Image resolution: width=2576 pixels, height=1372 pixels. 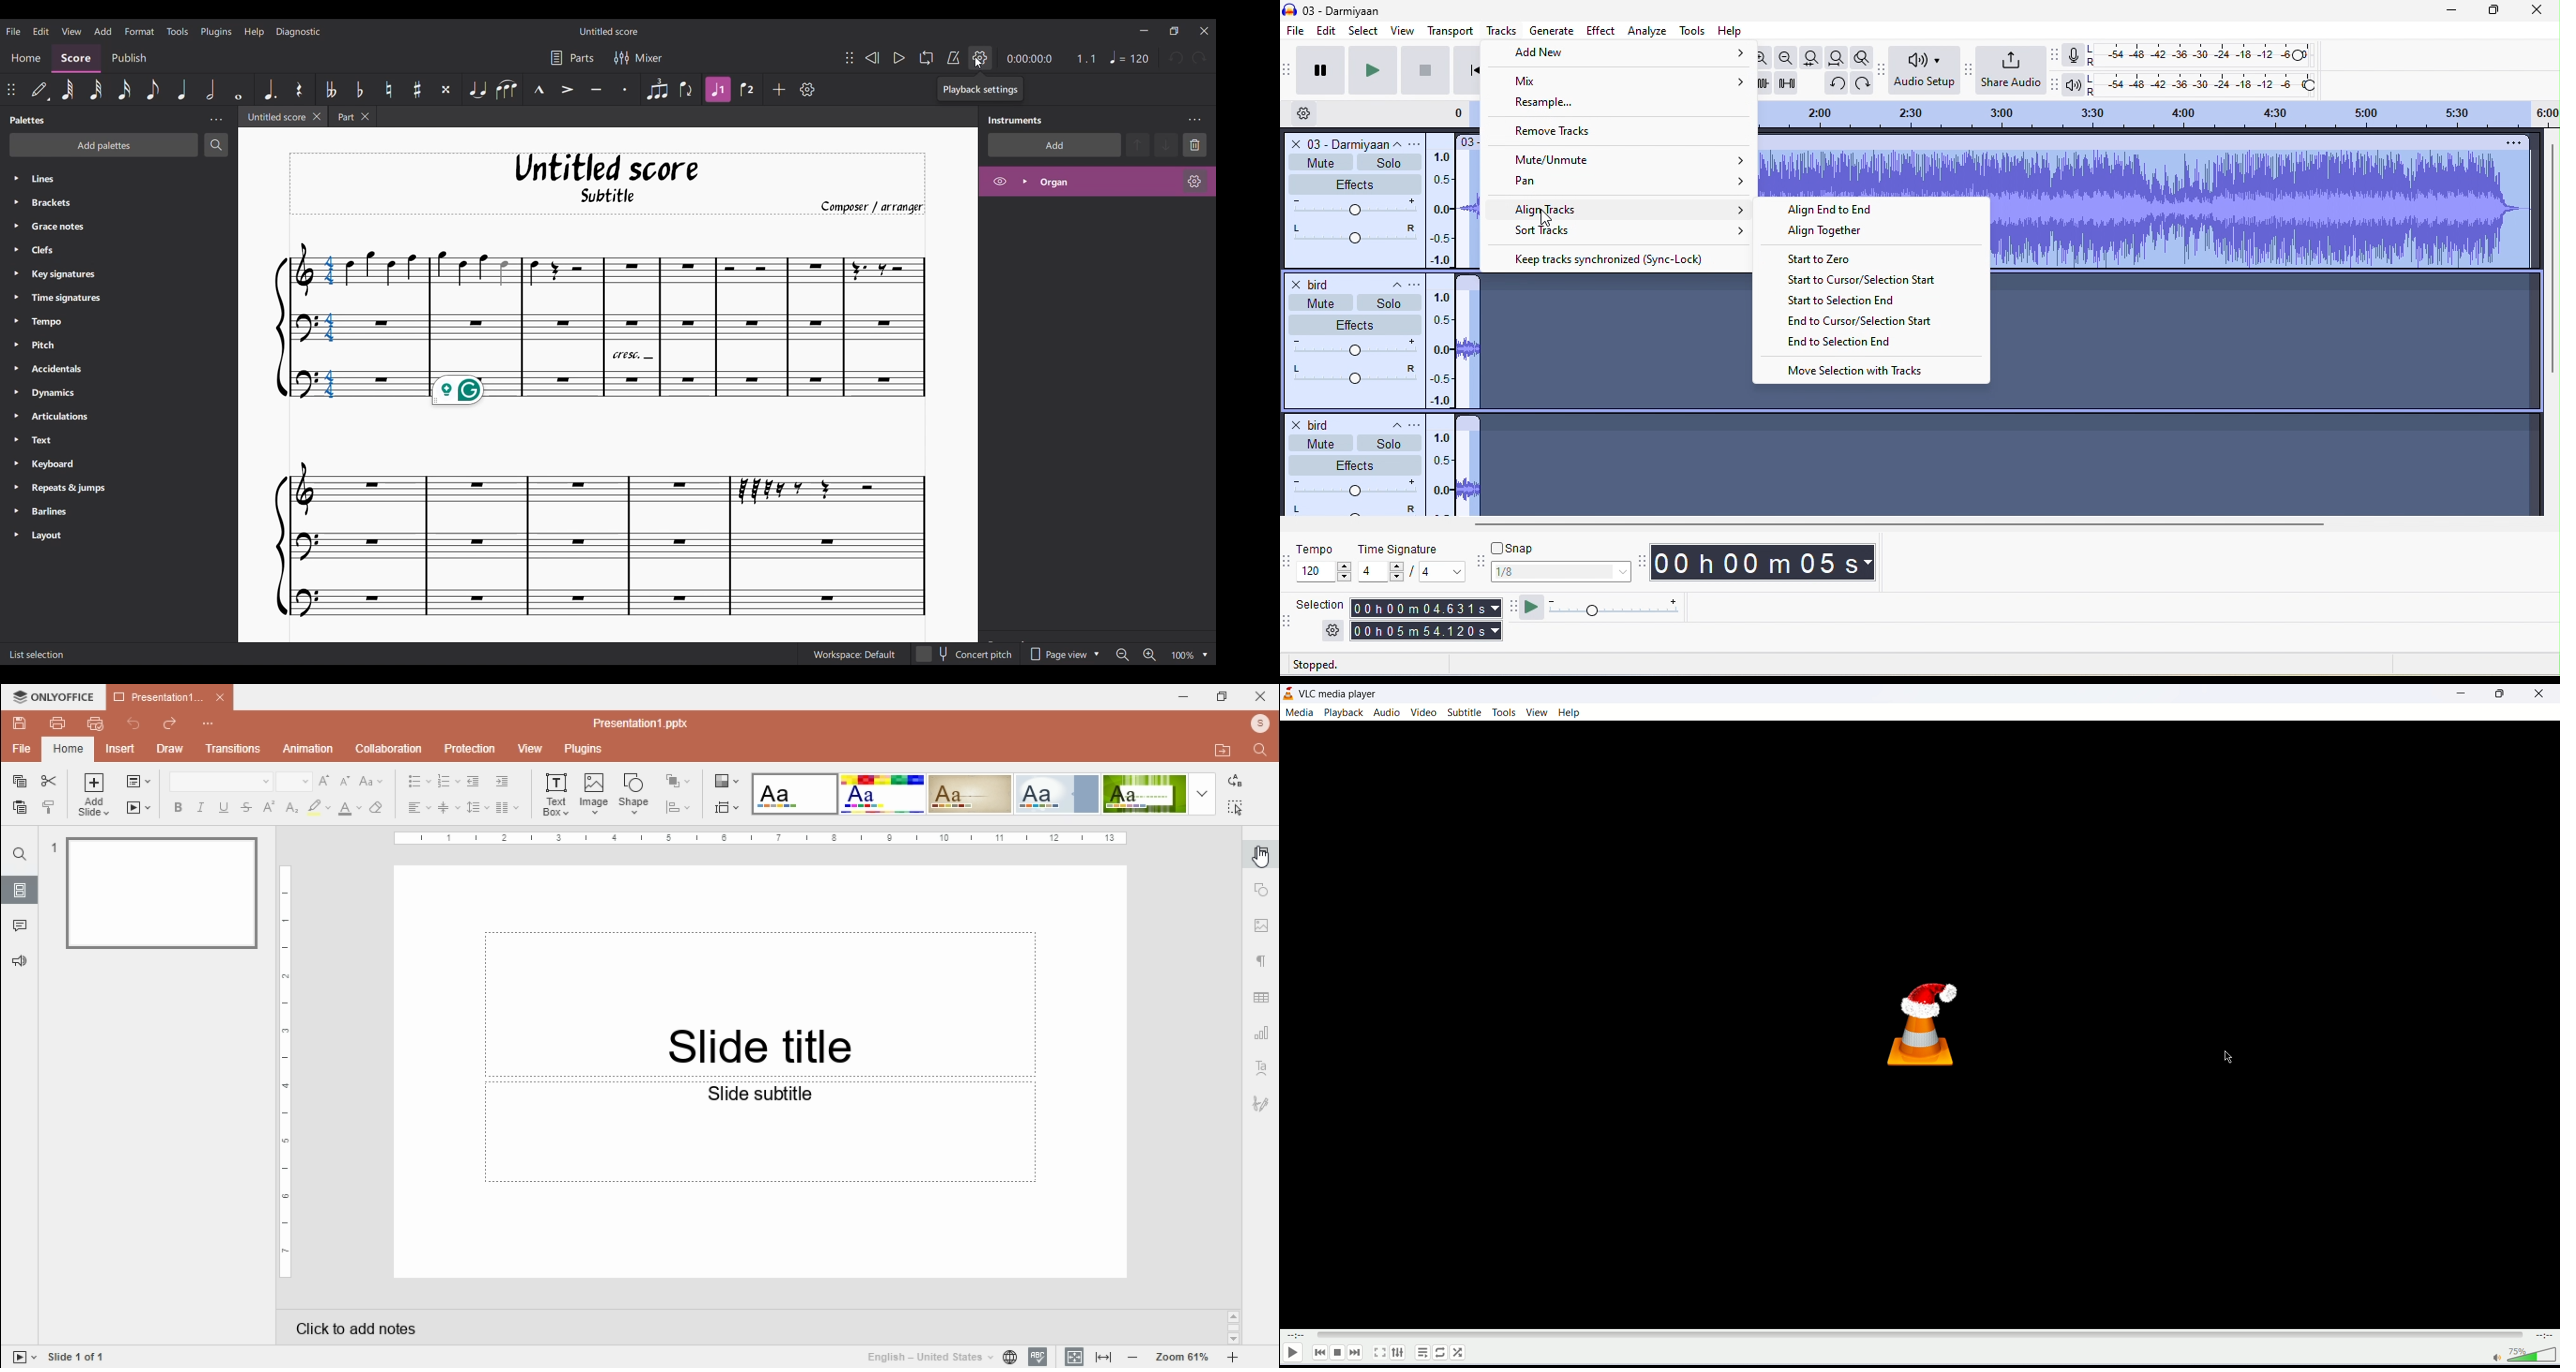 What do you see at coordinates (978, 63) in the screenshot?
I see `Cursor clicking on Playback settings` at bounding box center [978, 63].